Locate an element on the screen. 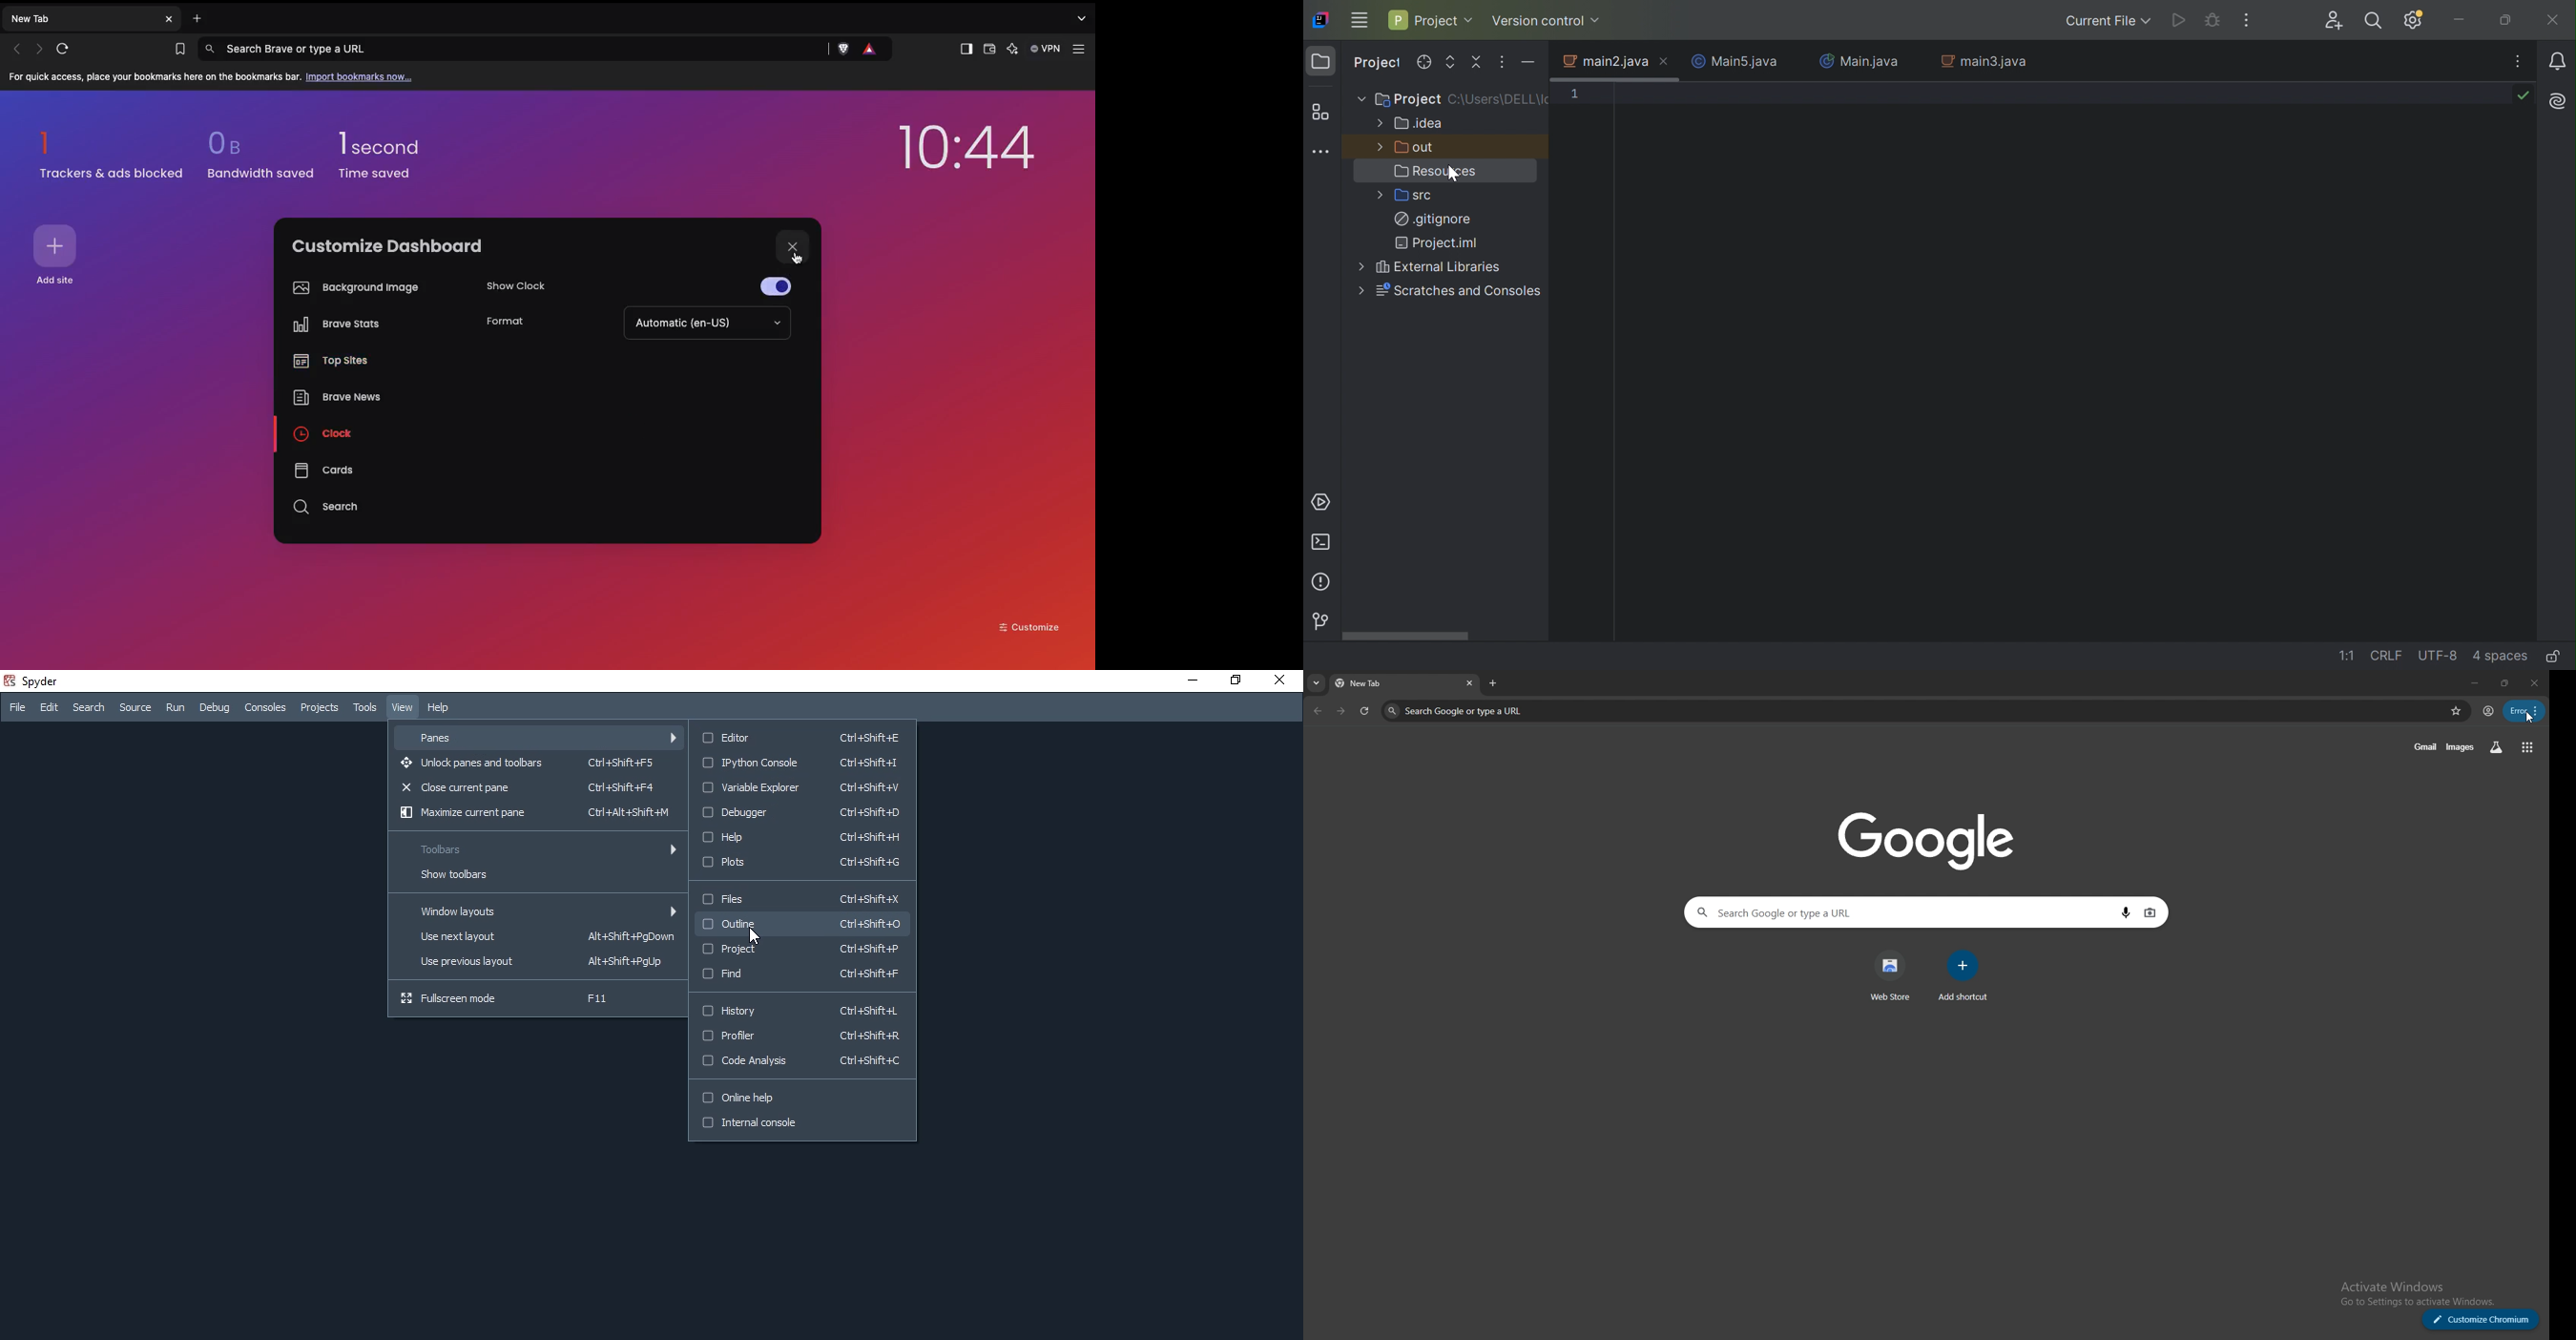 The image size is (2576, 1344). File  is located at coordinates (17, 708).